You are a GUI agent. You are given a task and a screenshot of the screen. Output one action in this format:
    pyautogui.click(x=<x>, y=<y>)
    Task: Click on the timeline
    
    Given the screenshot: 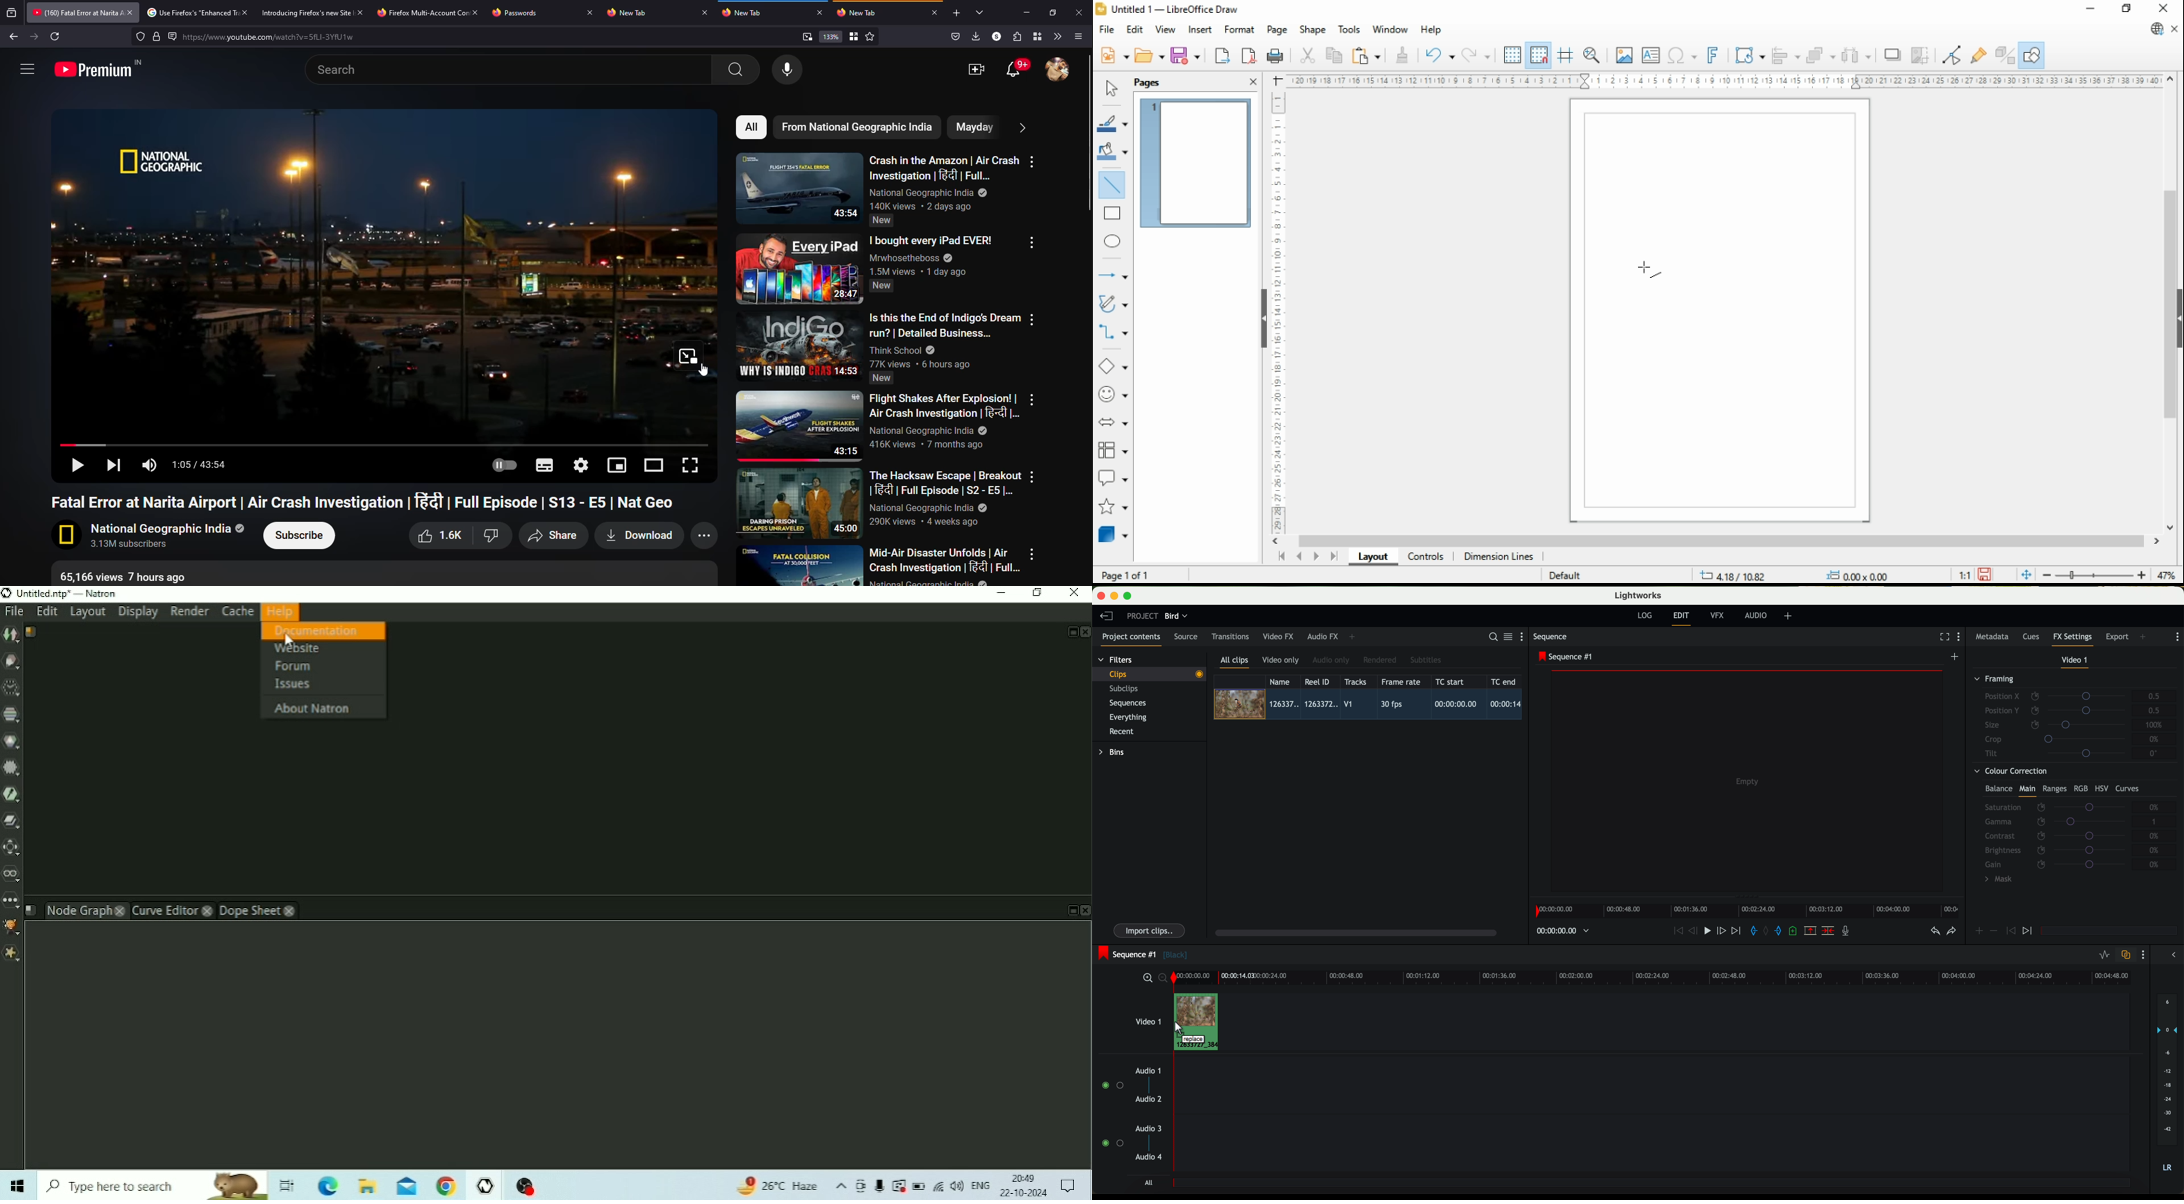 What is the action you would take?
    pyautogui.click(x=1558, y=932)
    